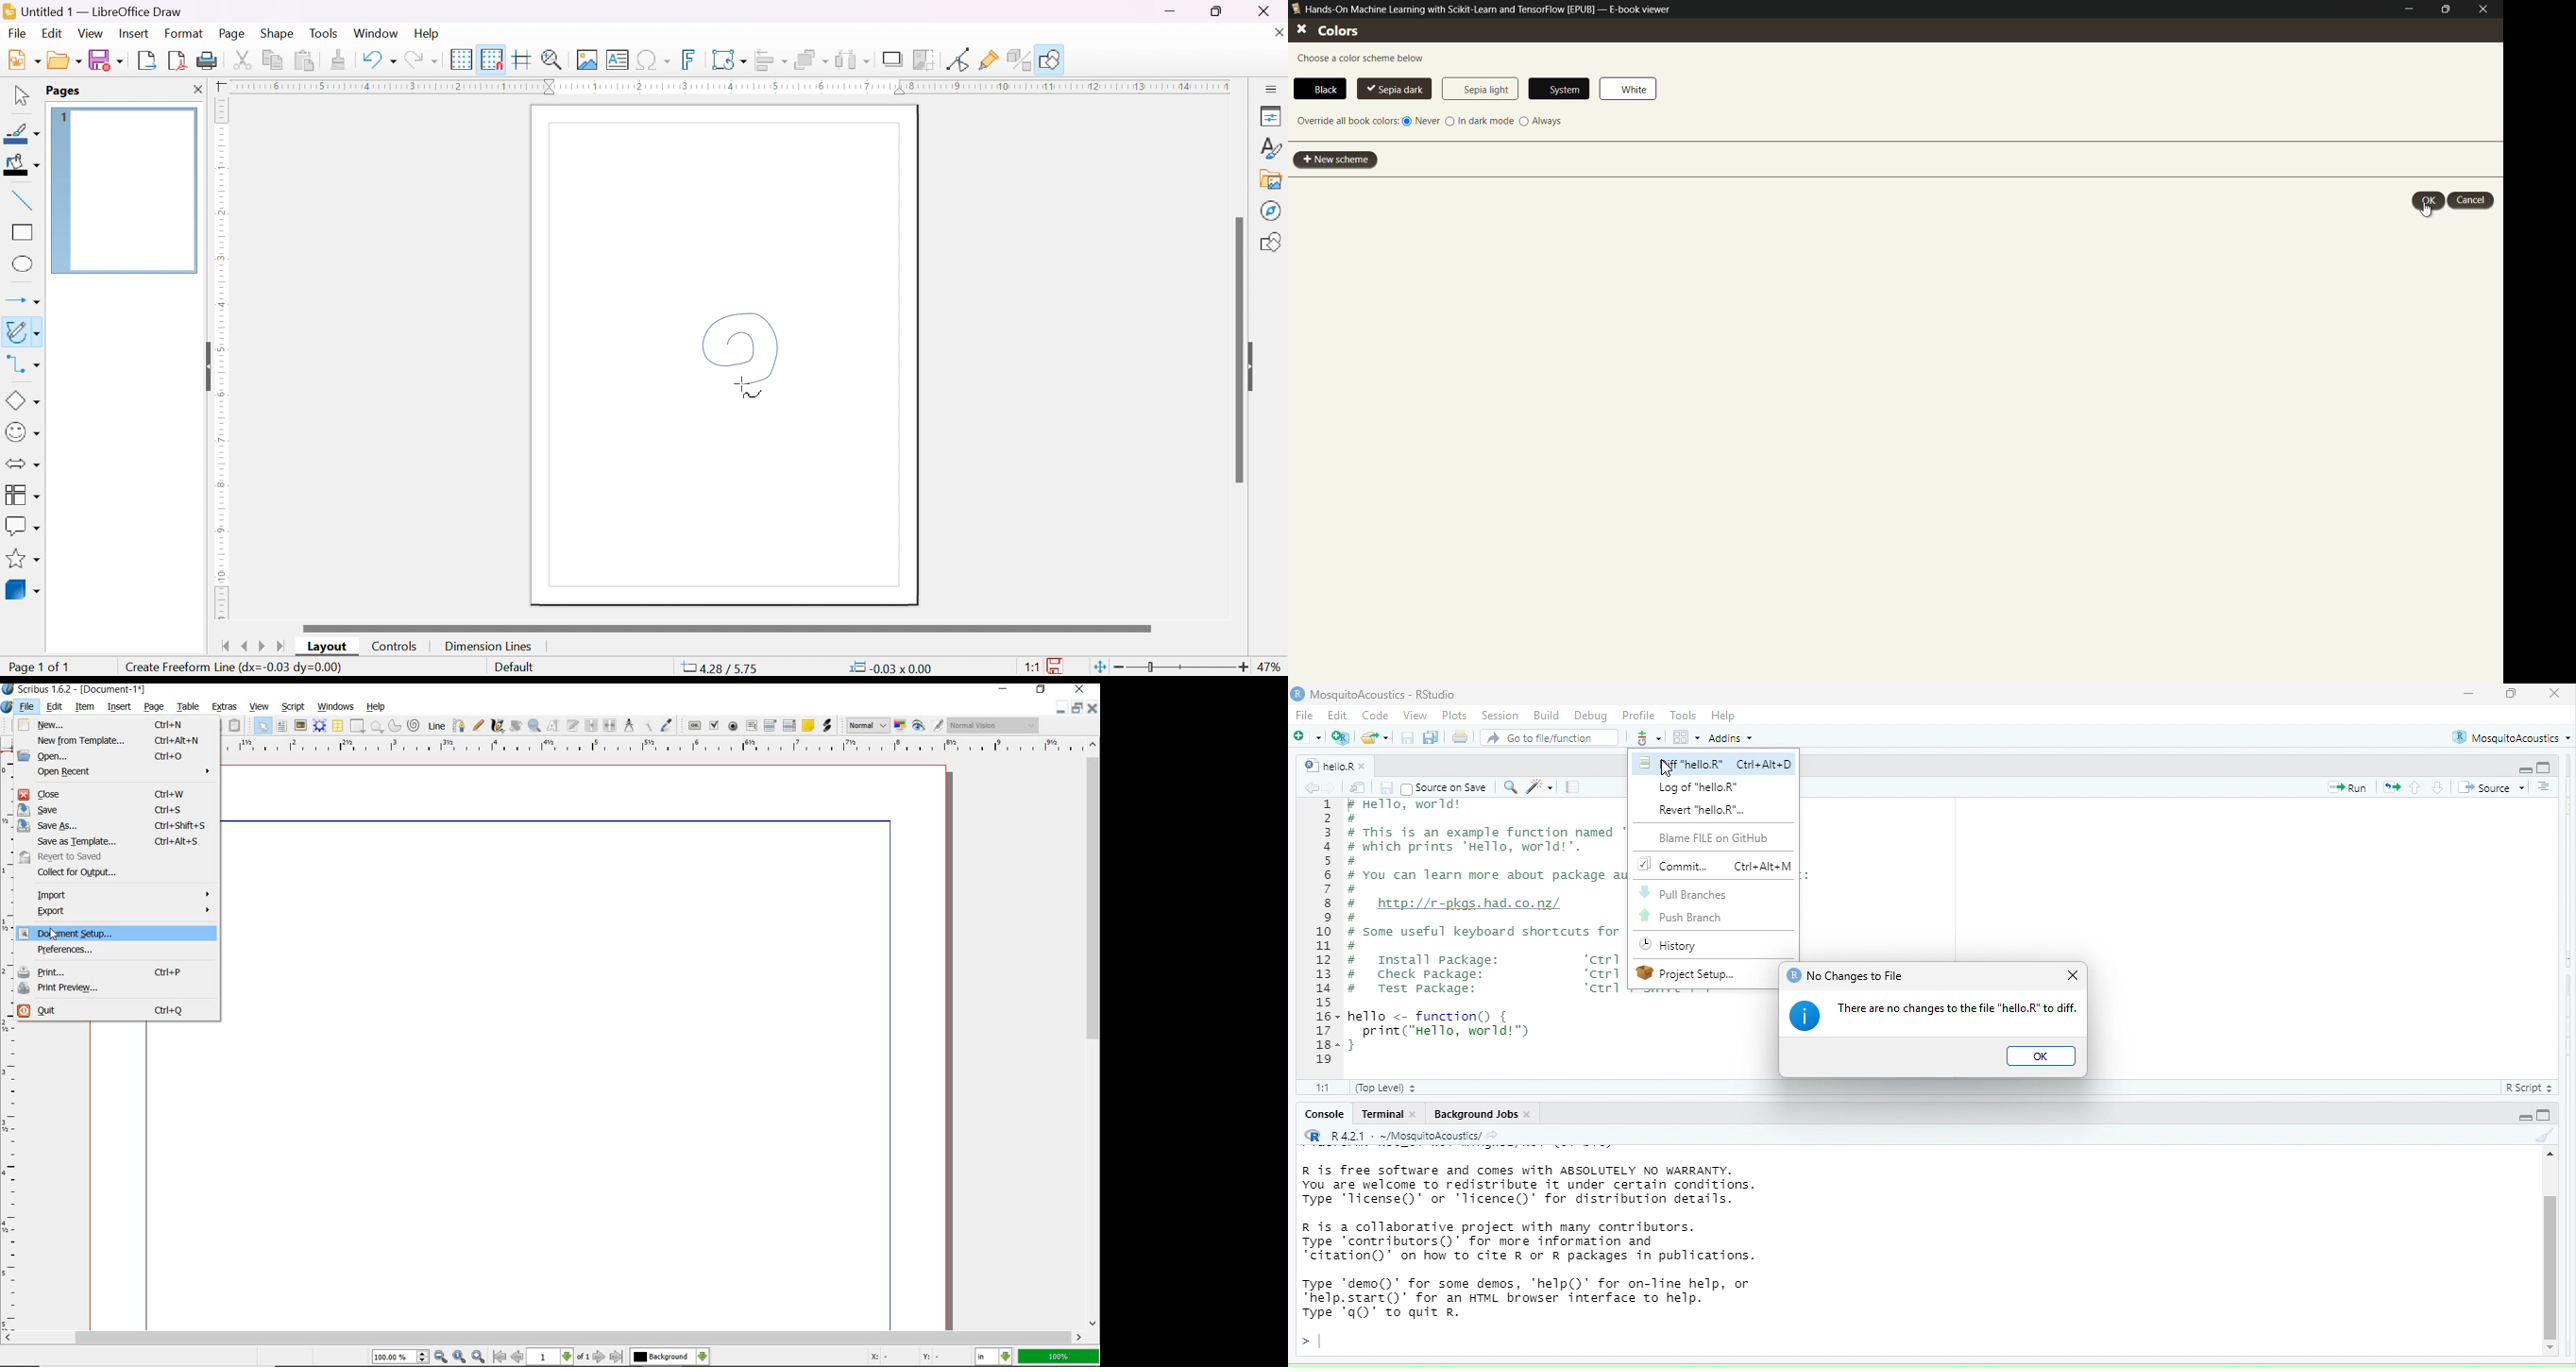 The width and height of the screenshot is (2576, 1372). What do you see at coordinates (22, 133) in the screenshot?
I see `line color` at bounding box center [22, 133].